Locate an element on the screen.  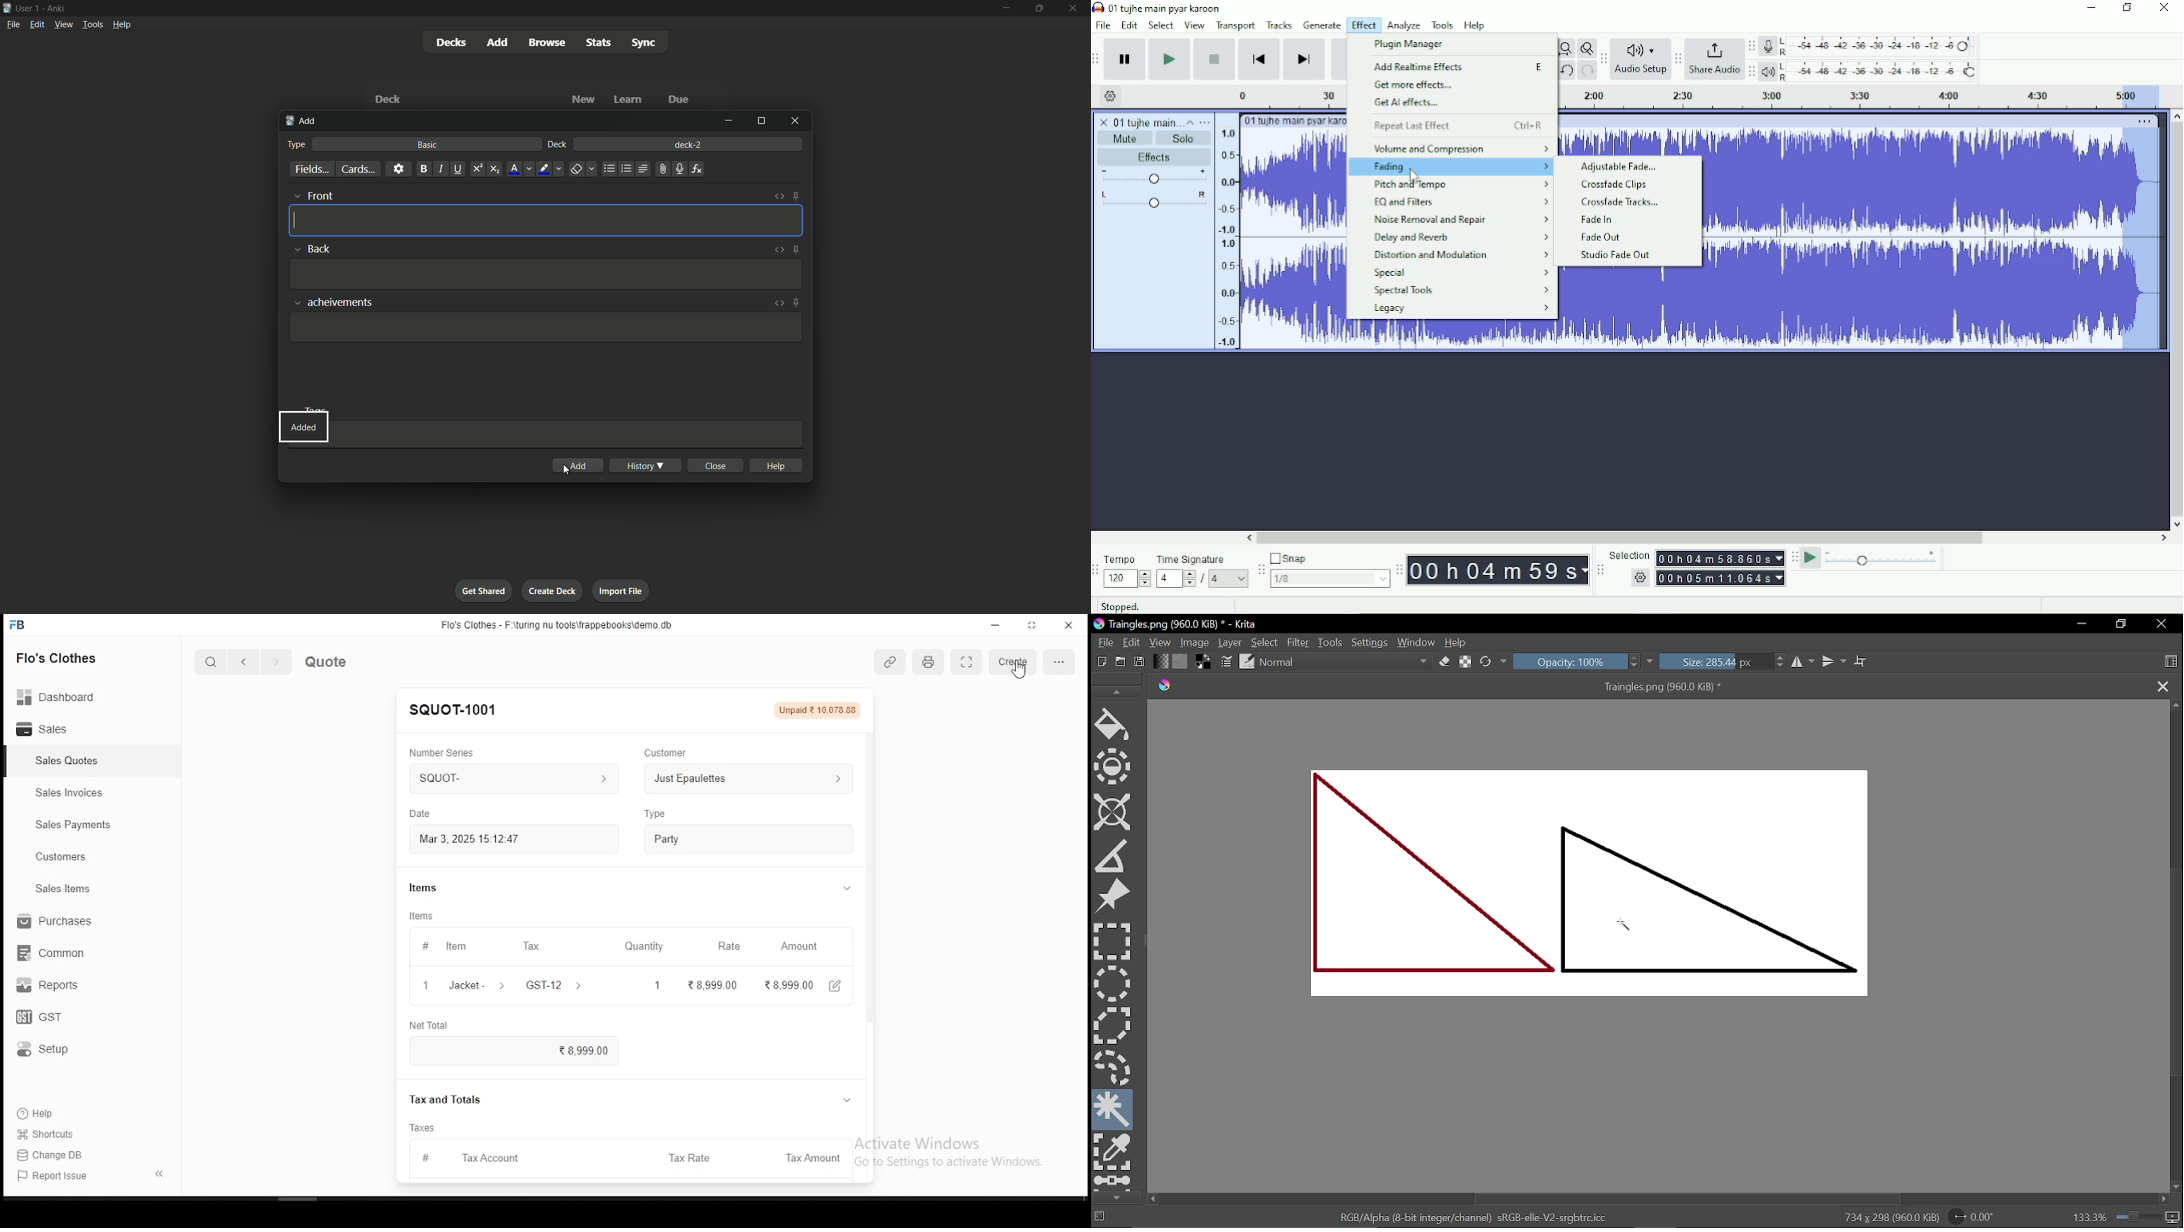
Plugin Manager is located at coordinates (1408, 44).